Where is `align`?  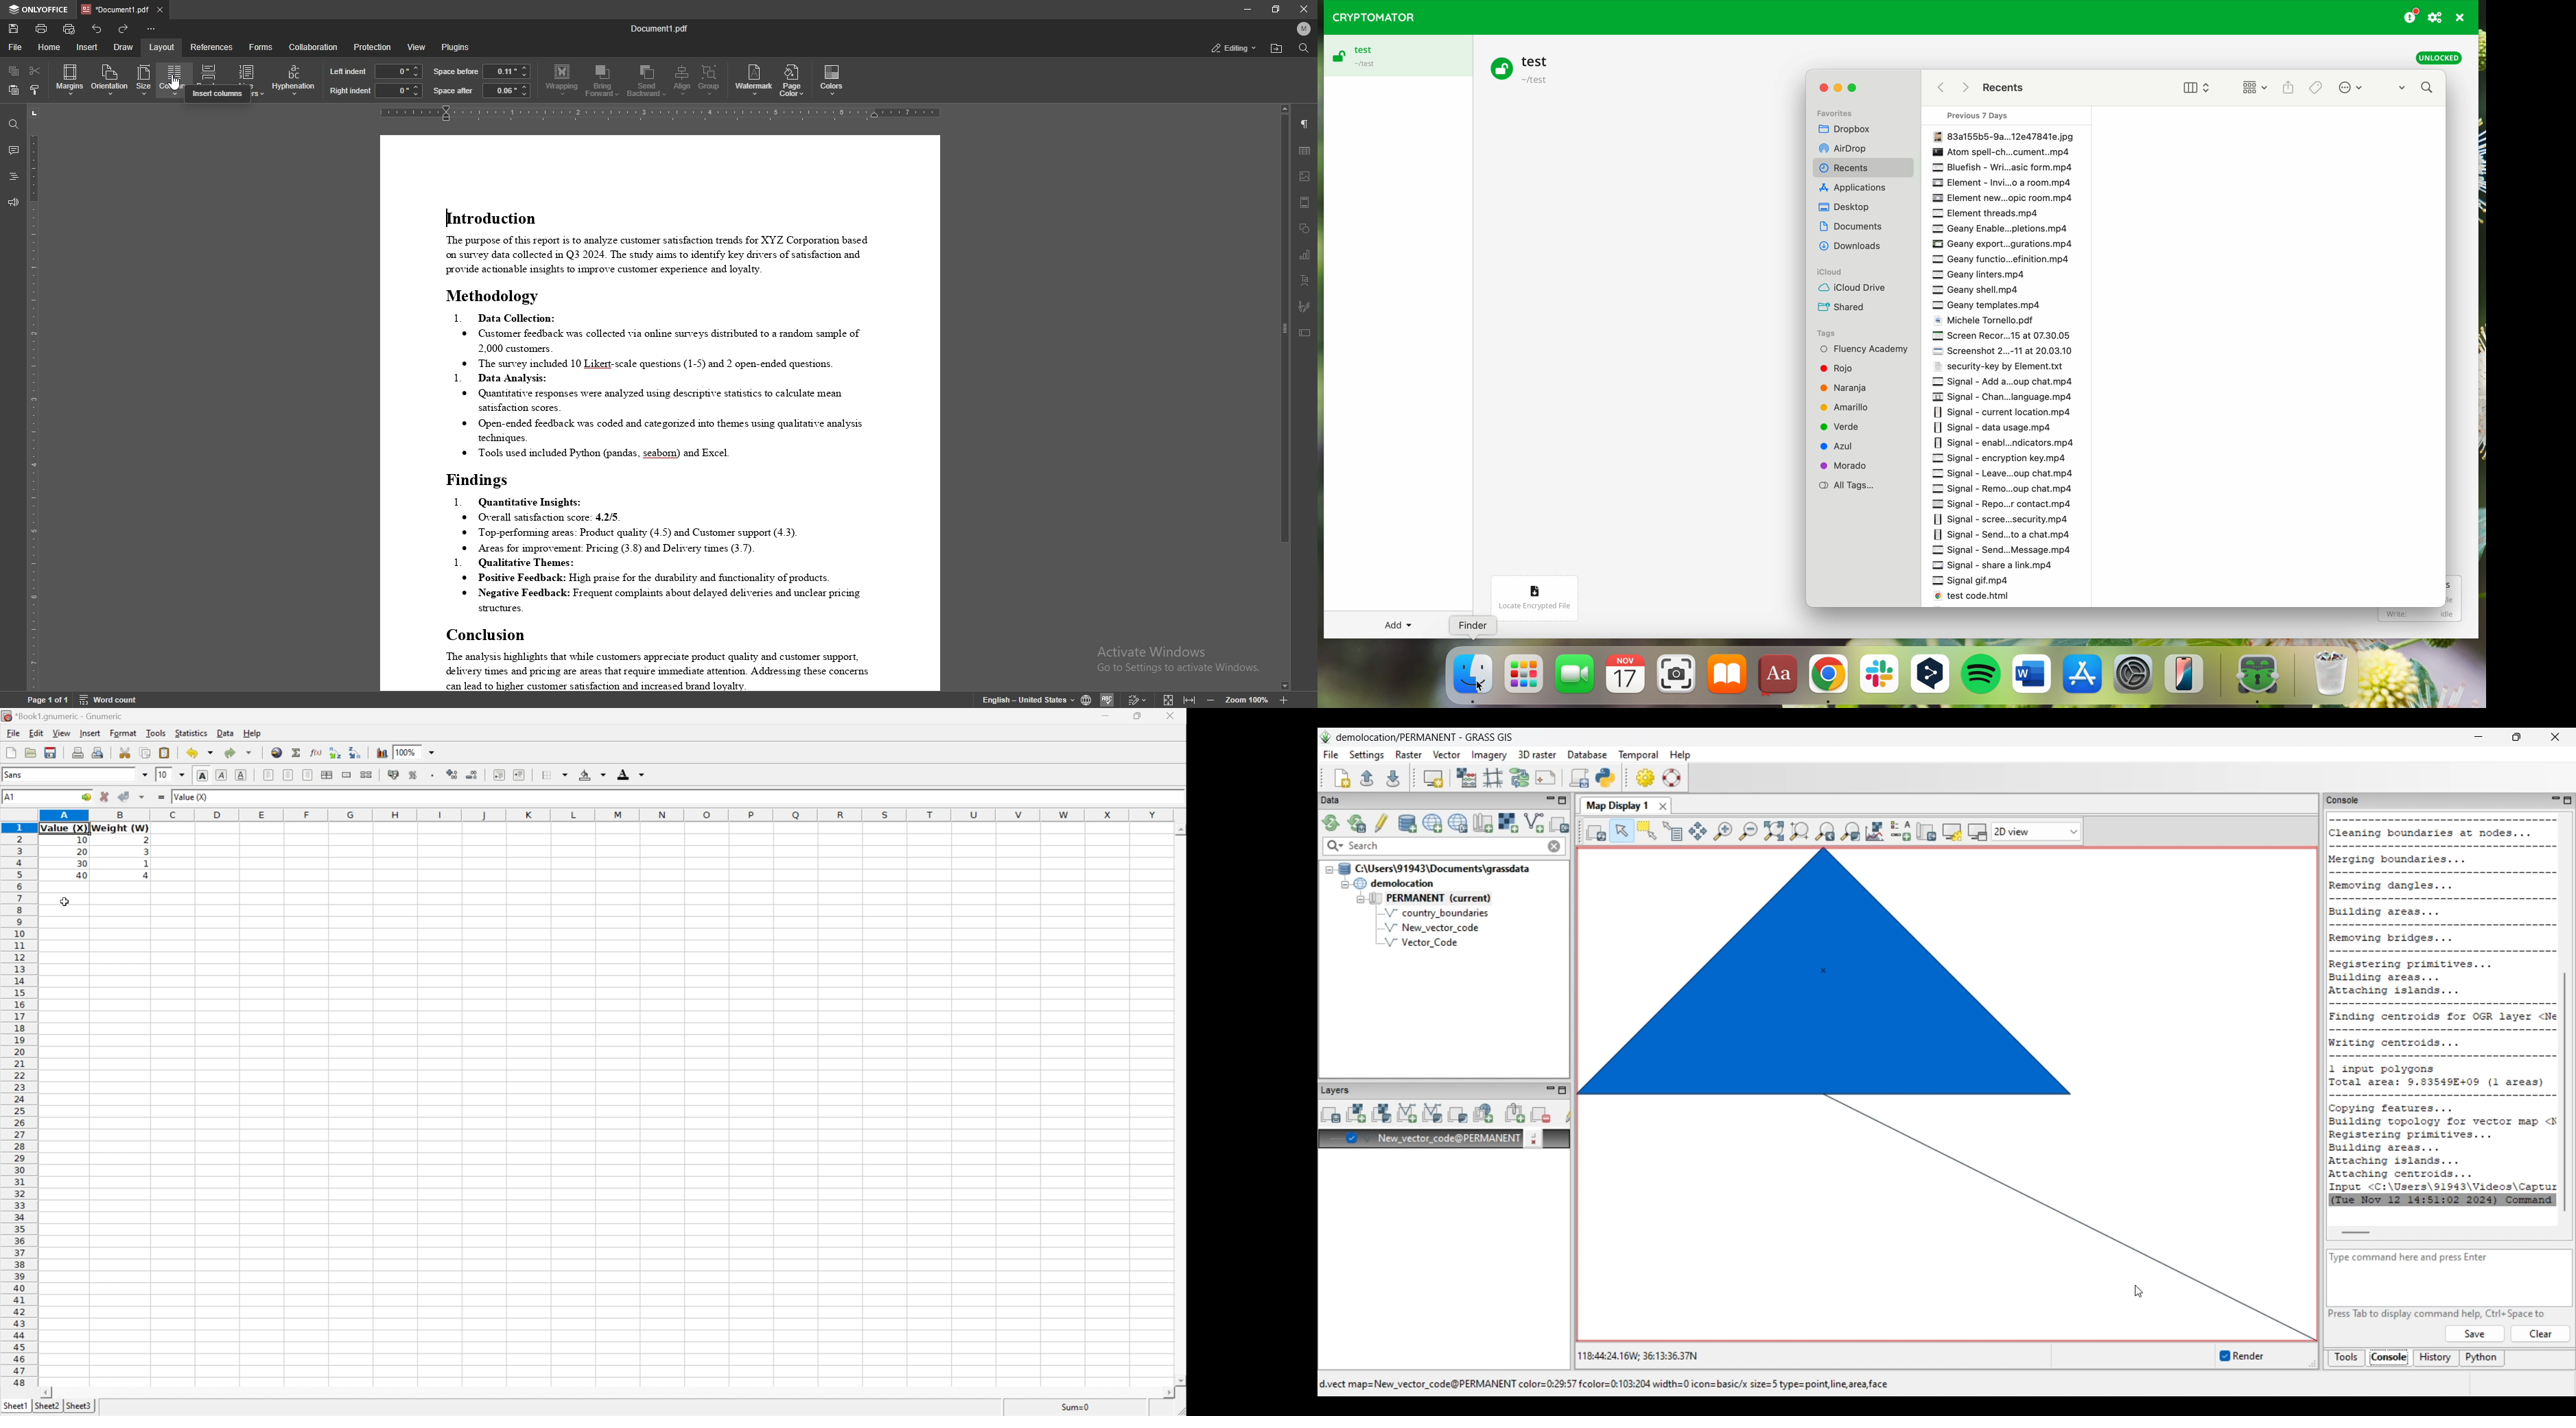 align is located at coordinates (682, 80).